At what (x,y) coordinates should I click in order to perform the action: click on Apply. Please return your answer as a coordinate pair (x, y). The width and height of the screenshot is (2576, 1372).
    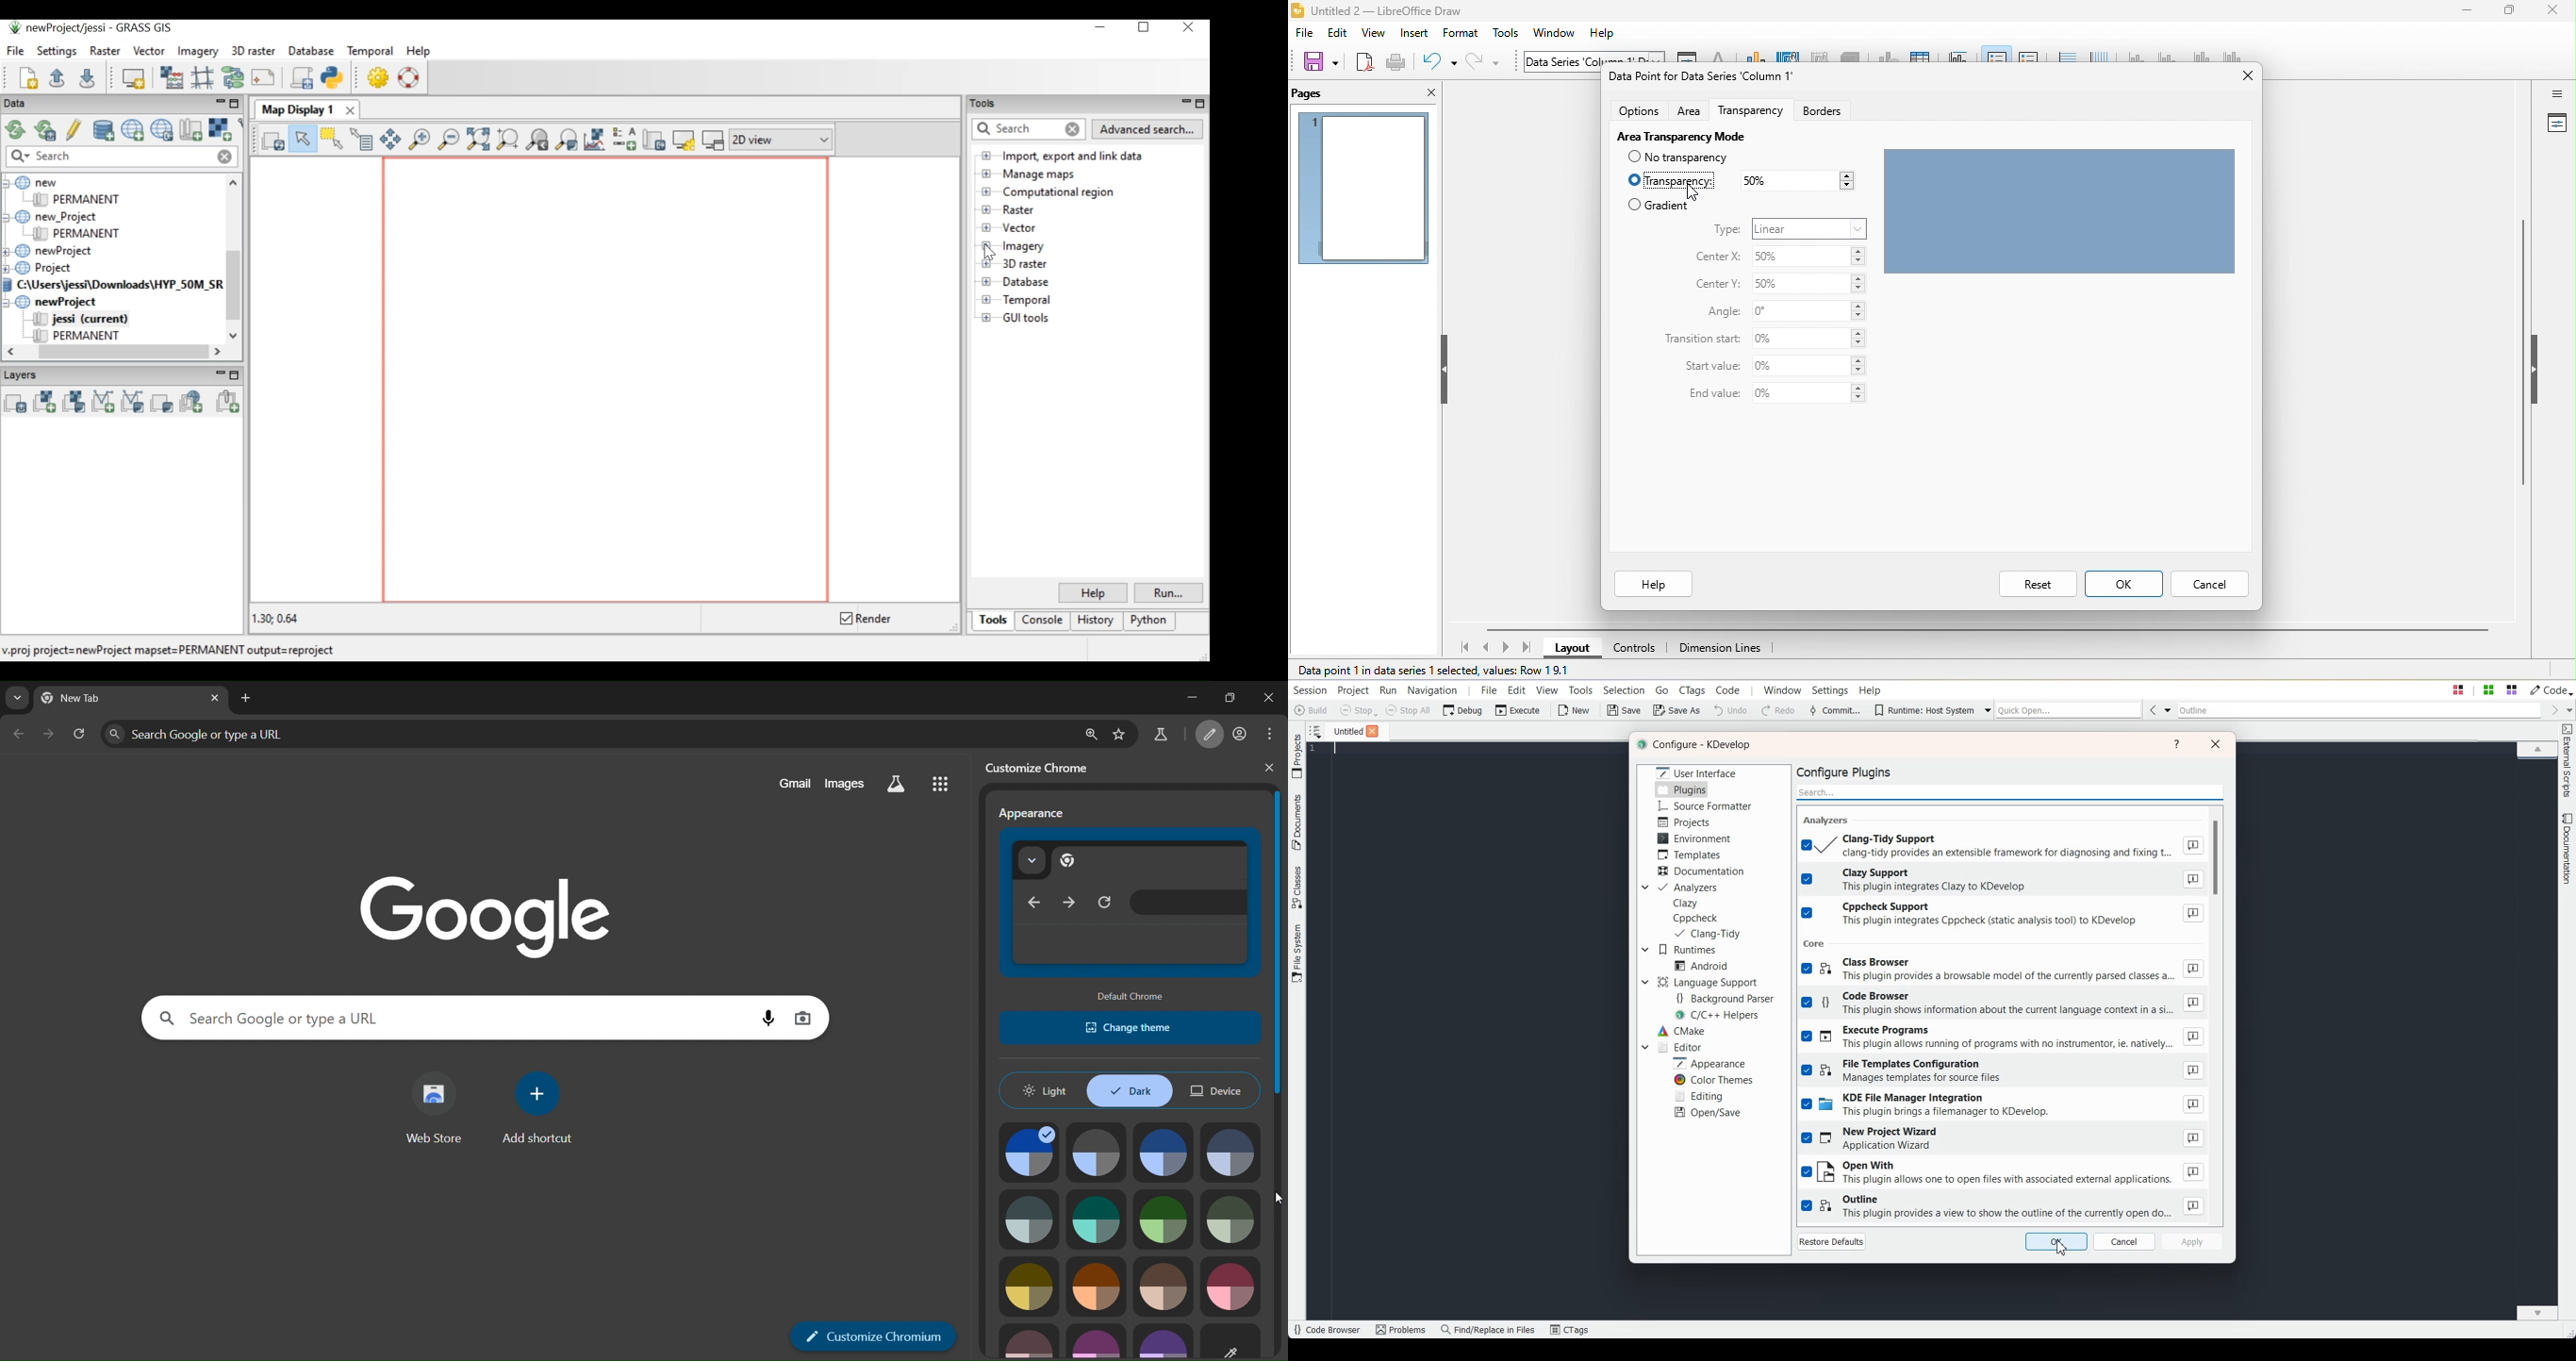
    Looking at the image, I should click on (2192, 1242).